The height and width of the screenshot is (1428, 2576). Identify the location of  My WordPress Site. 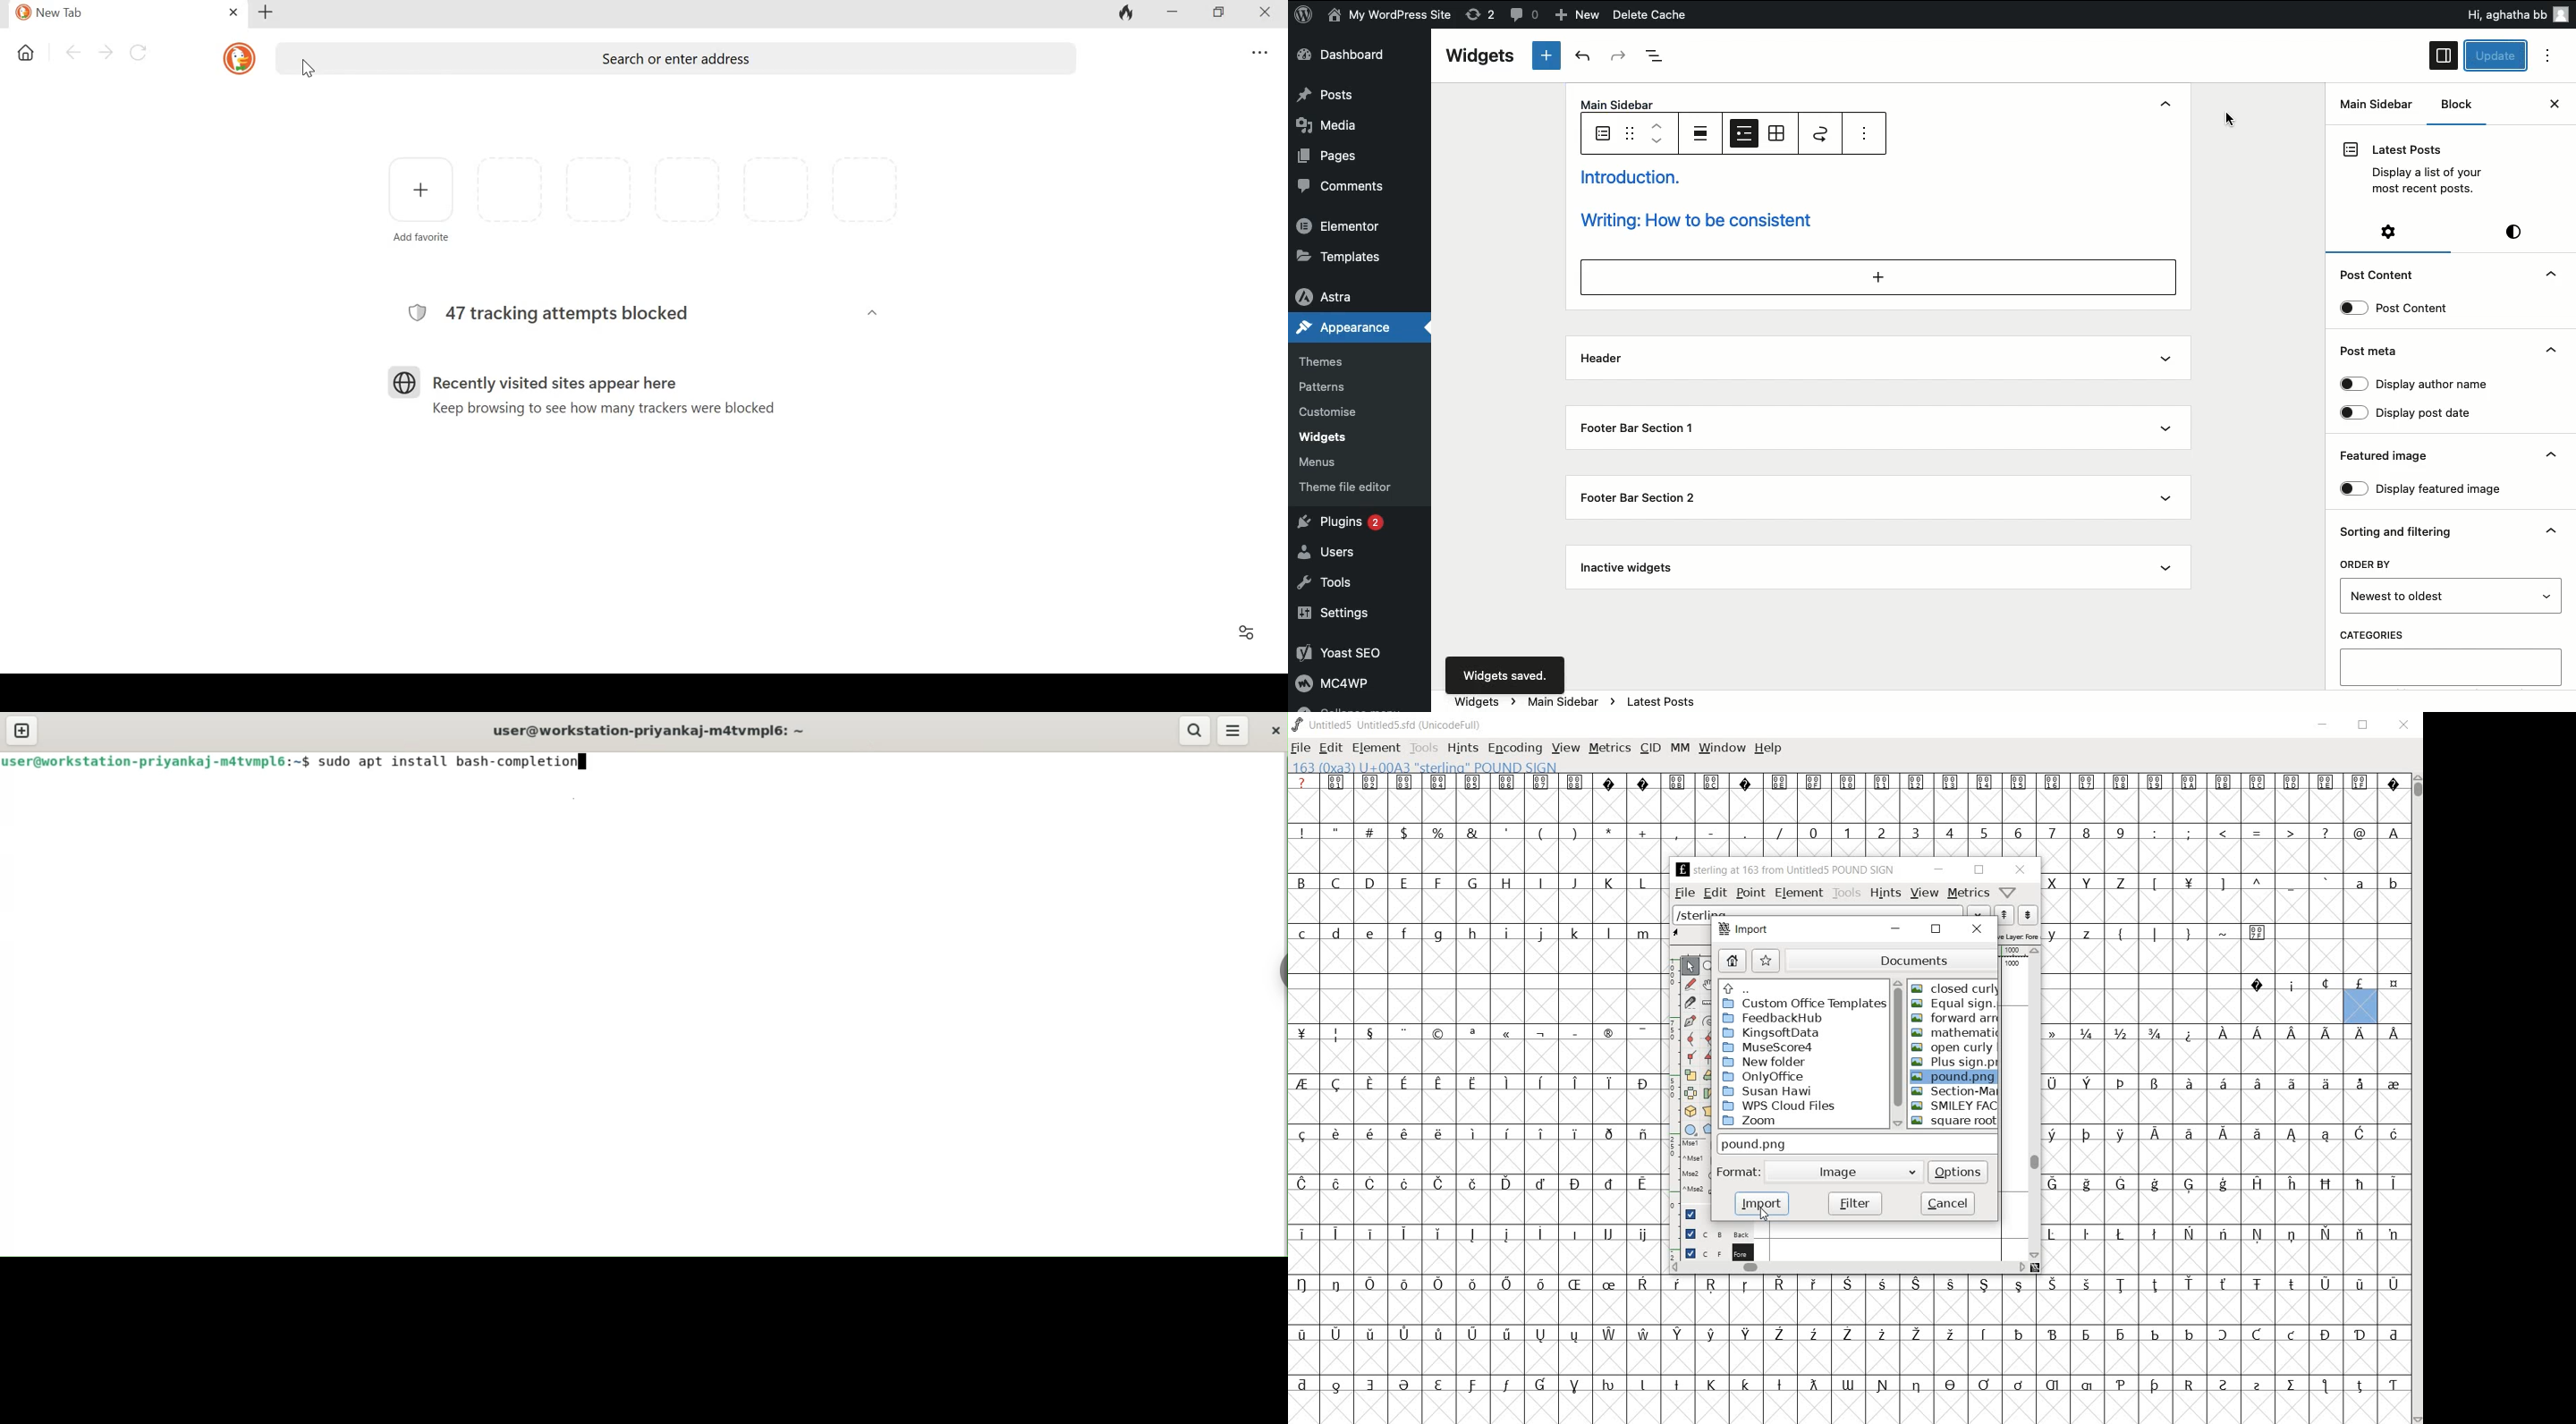
(1394, 16).